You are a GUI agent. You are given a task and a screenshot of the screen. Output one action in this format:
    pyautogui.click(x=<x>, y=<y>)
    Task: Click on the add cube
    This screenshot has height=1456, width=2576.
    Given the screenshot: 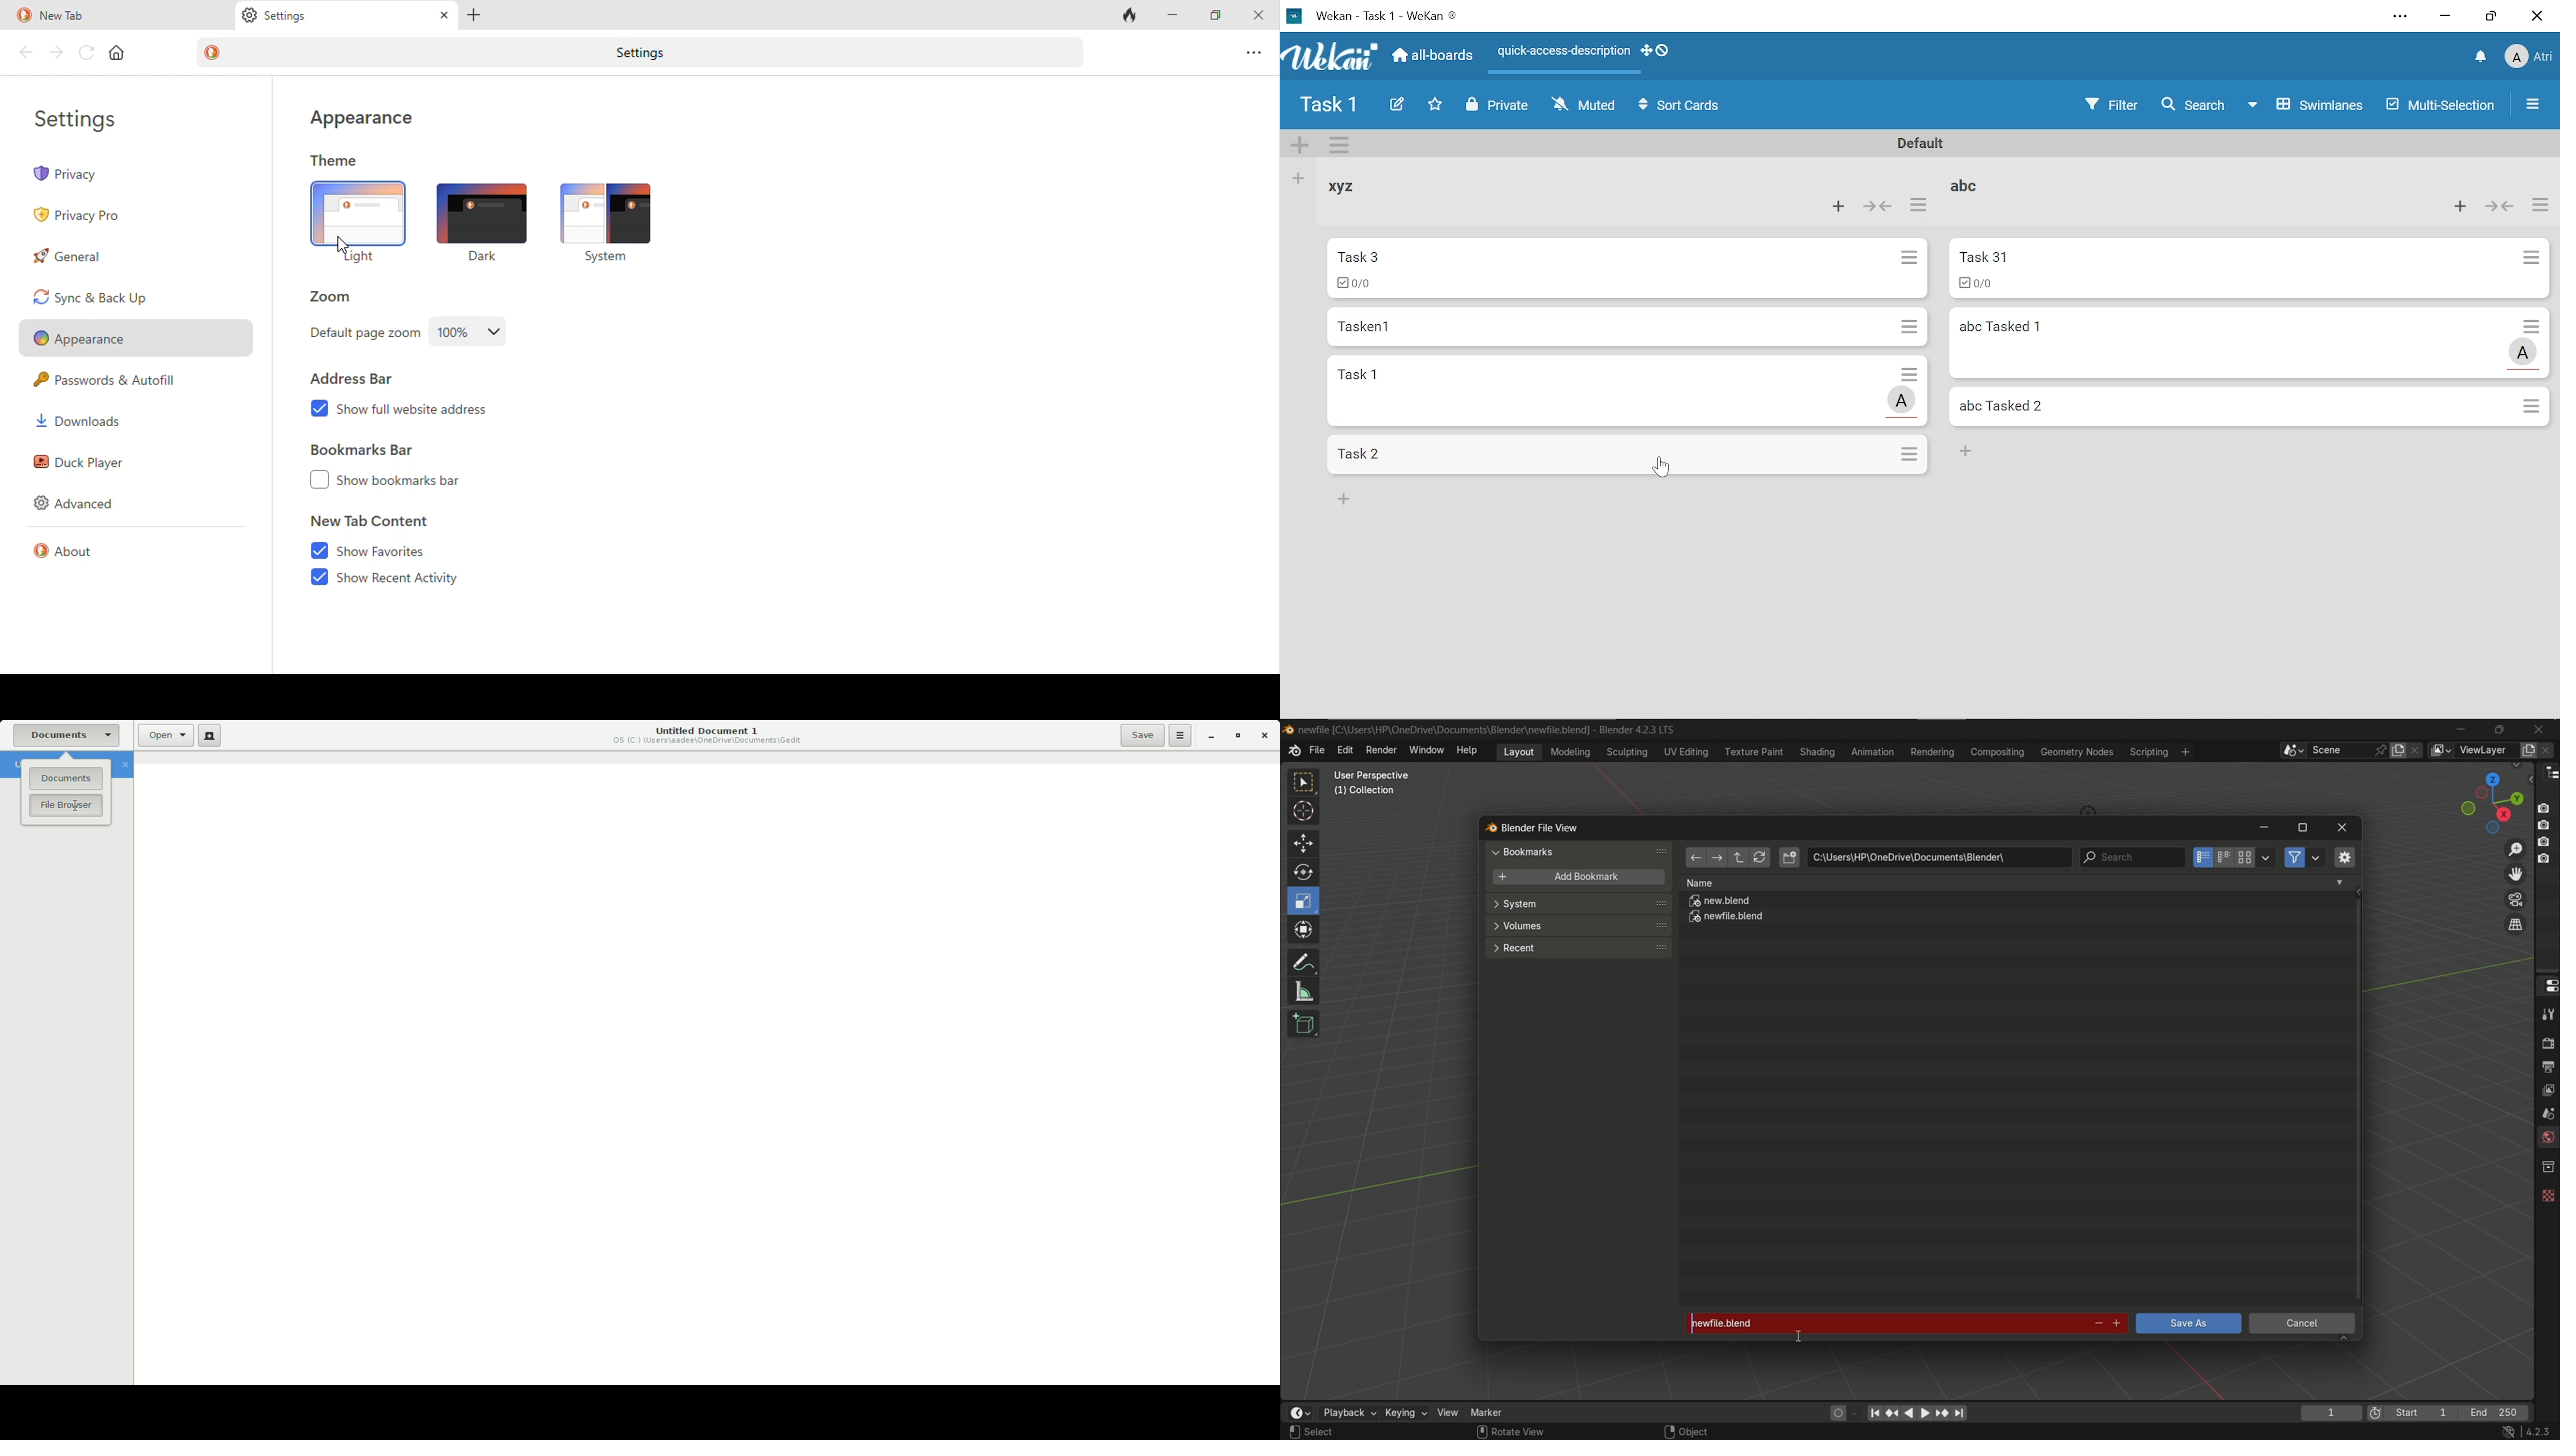 What is the action you would take?
    pyautogui.click(x=1301, y=1025)
    